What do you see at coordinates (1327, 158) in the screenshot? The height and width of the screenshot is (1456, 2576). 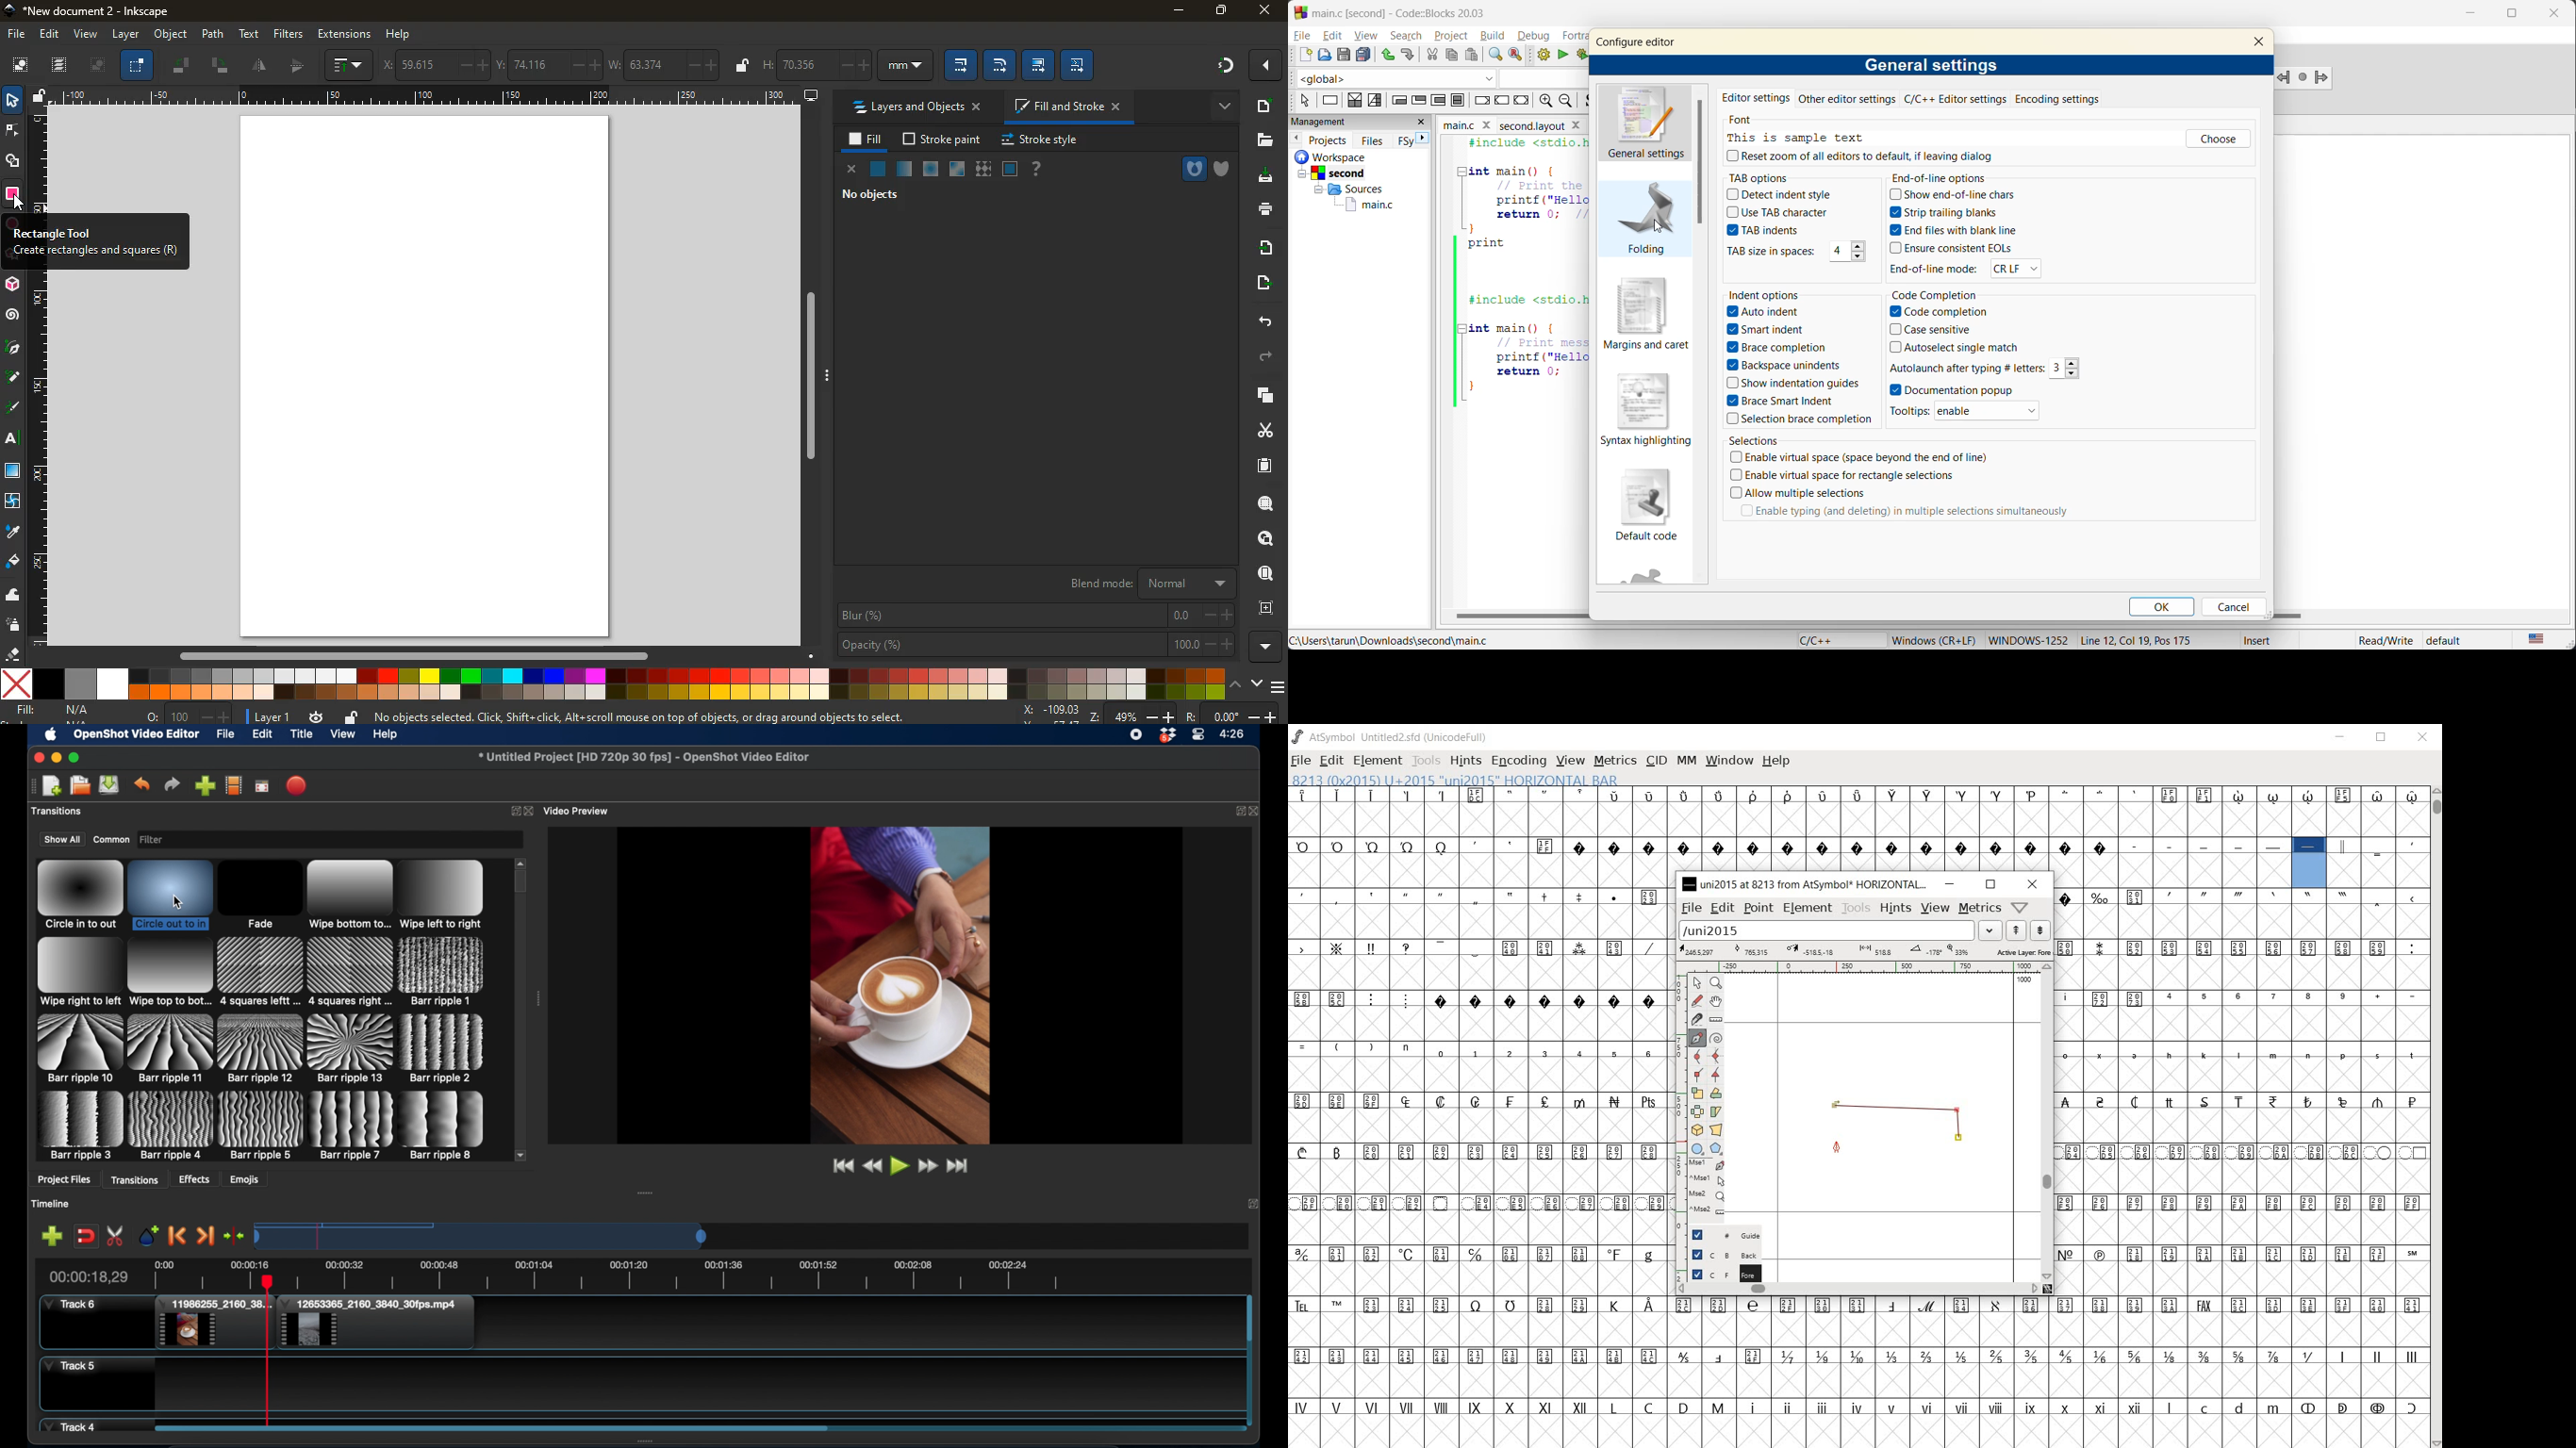 I see `workspace` at bounding box center [1327, 158].